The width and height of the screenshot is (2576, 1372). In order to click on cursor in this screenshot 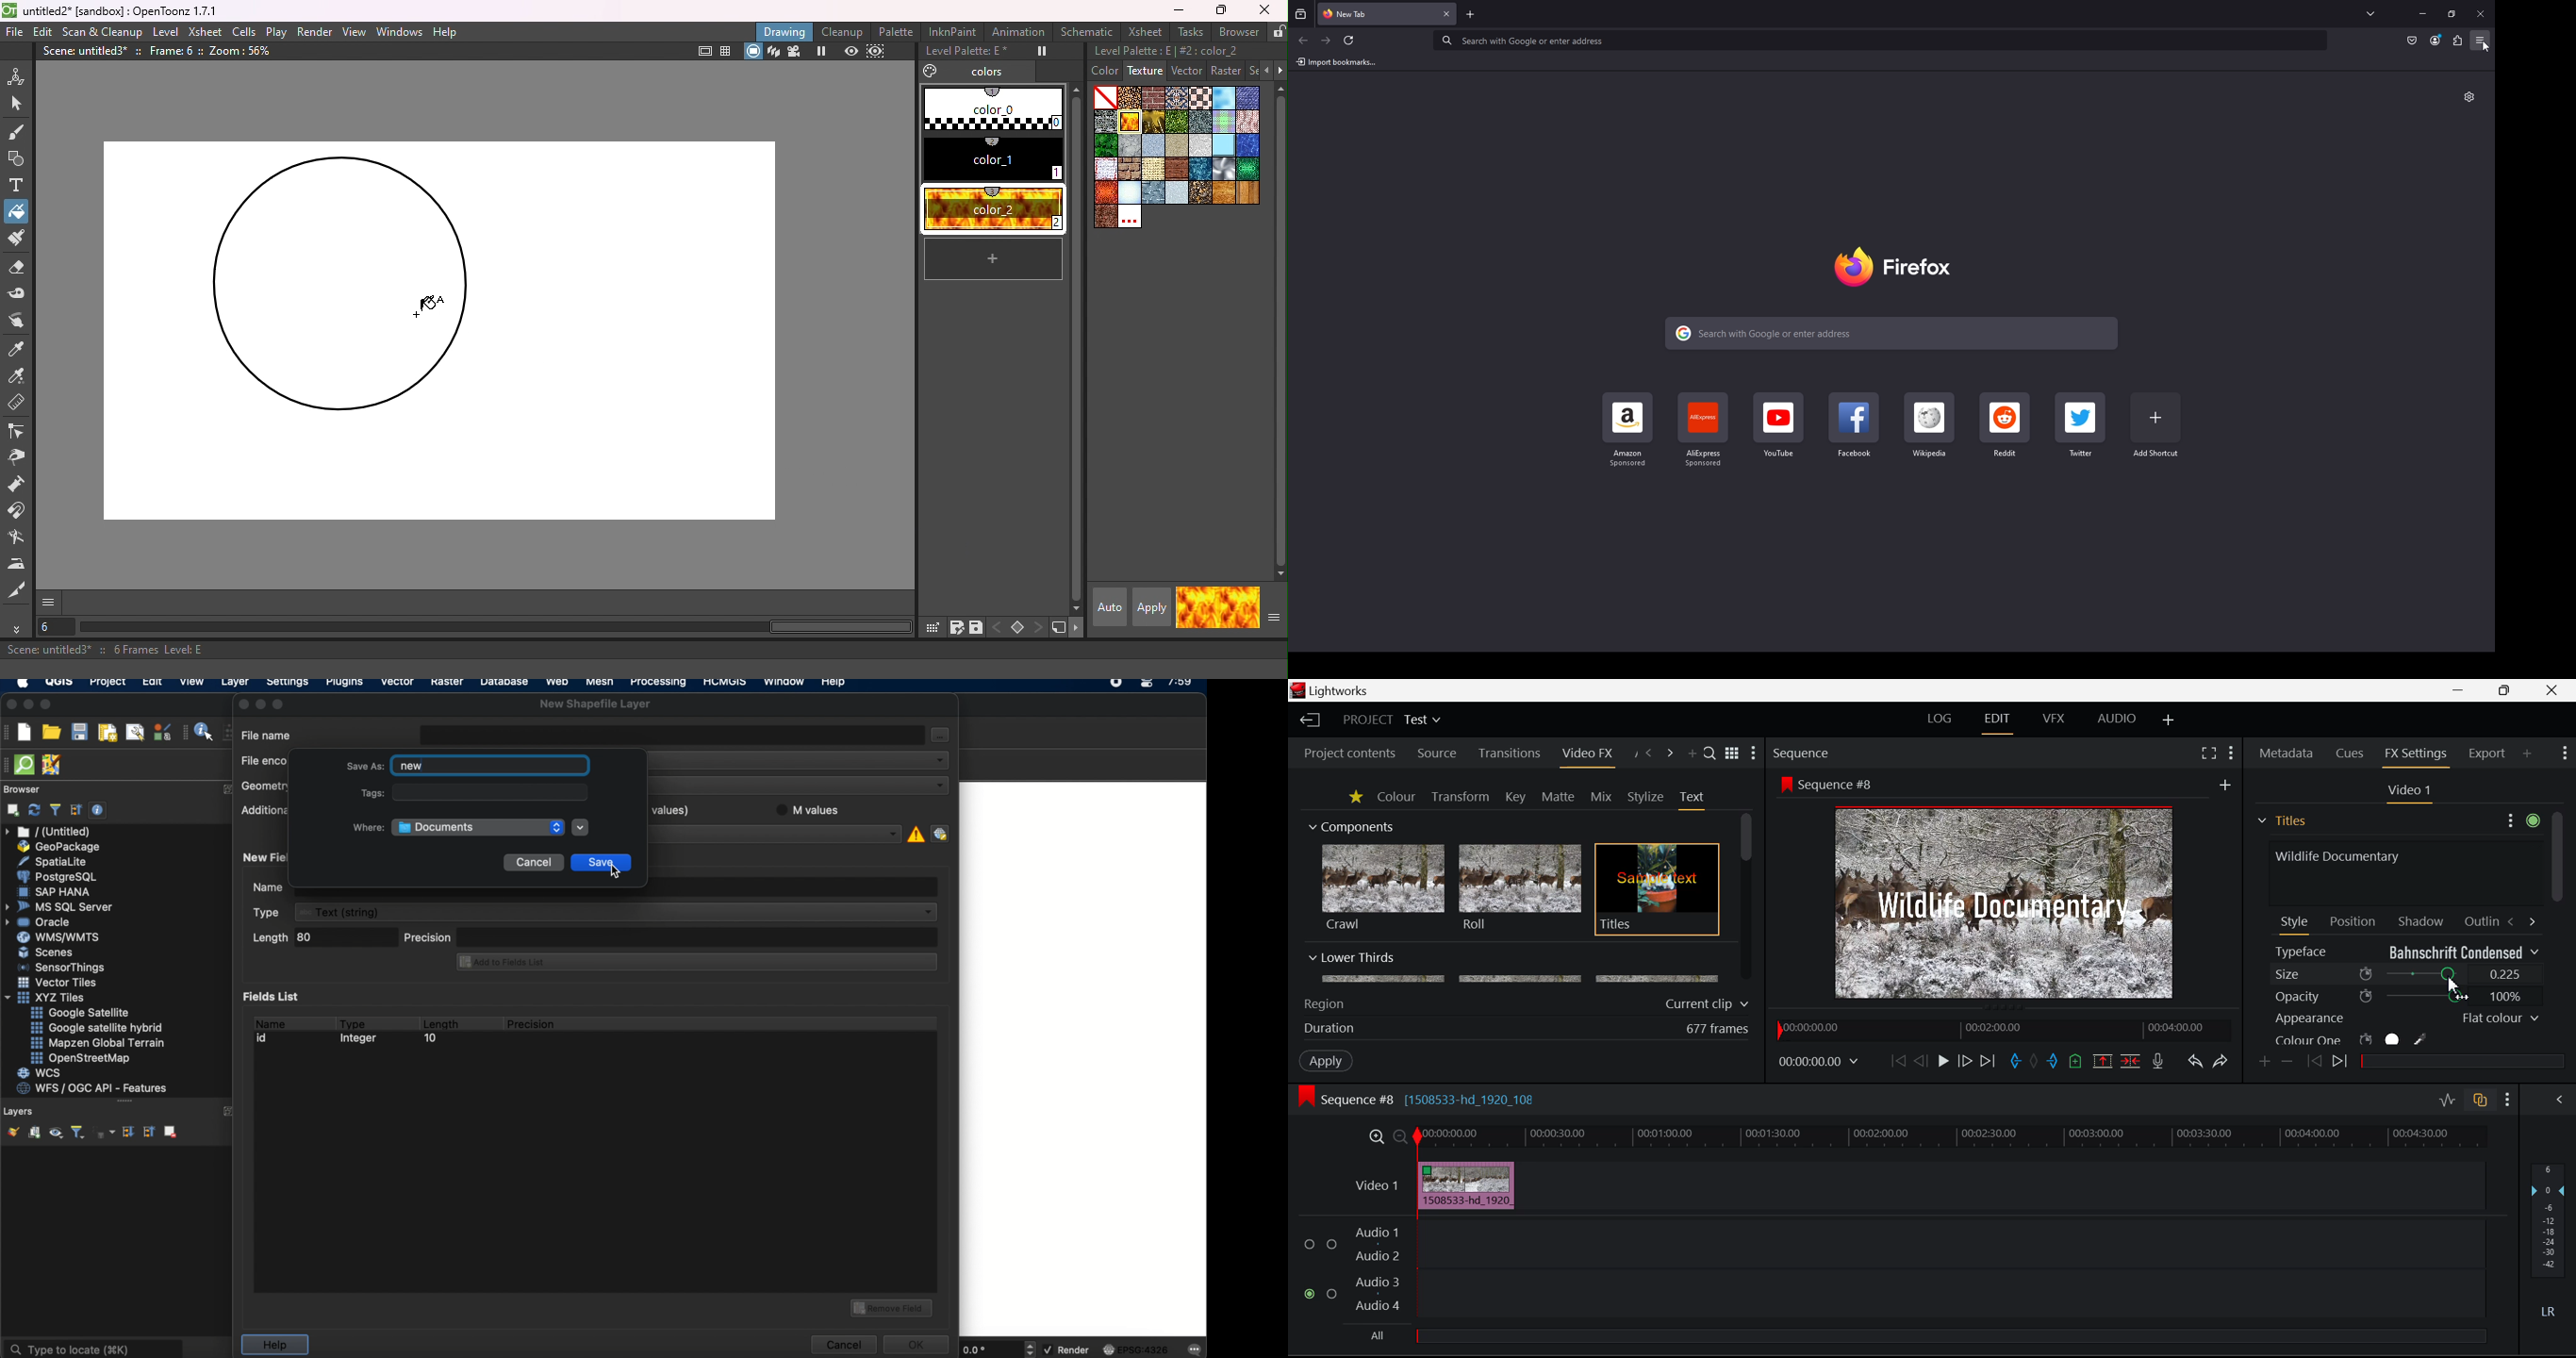, I will do `click(2479, 46)`.